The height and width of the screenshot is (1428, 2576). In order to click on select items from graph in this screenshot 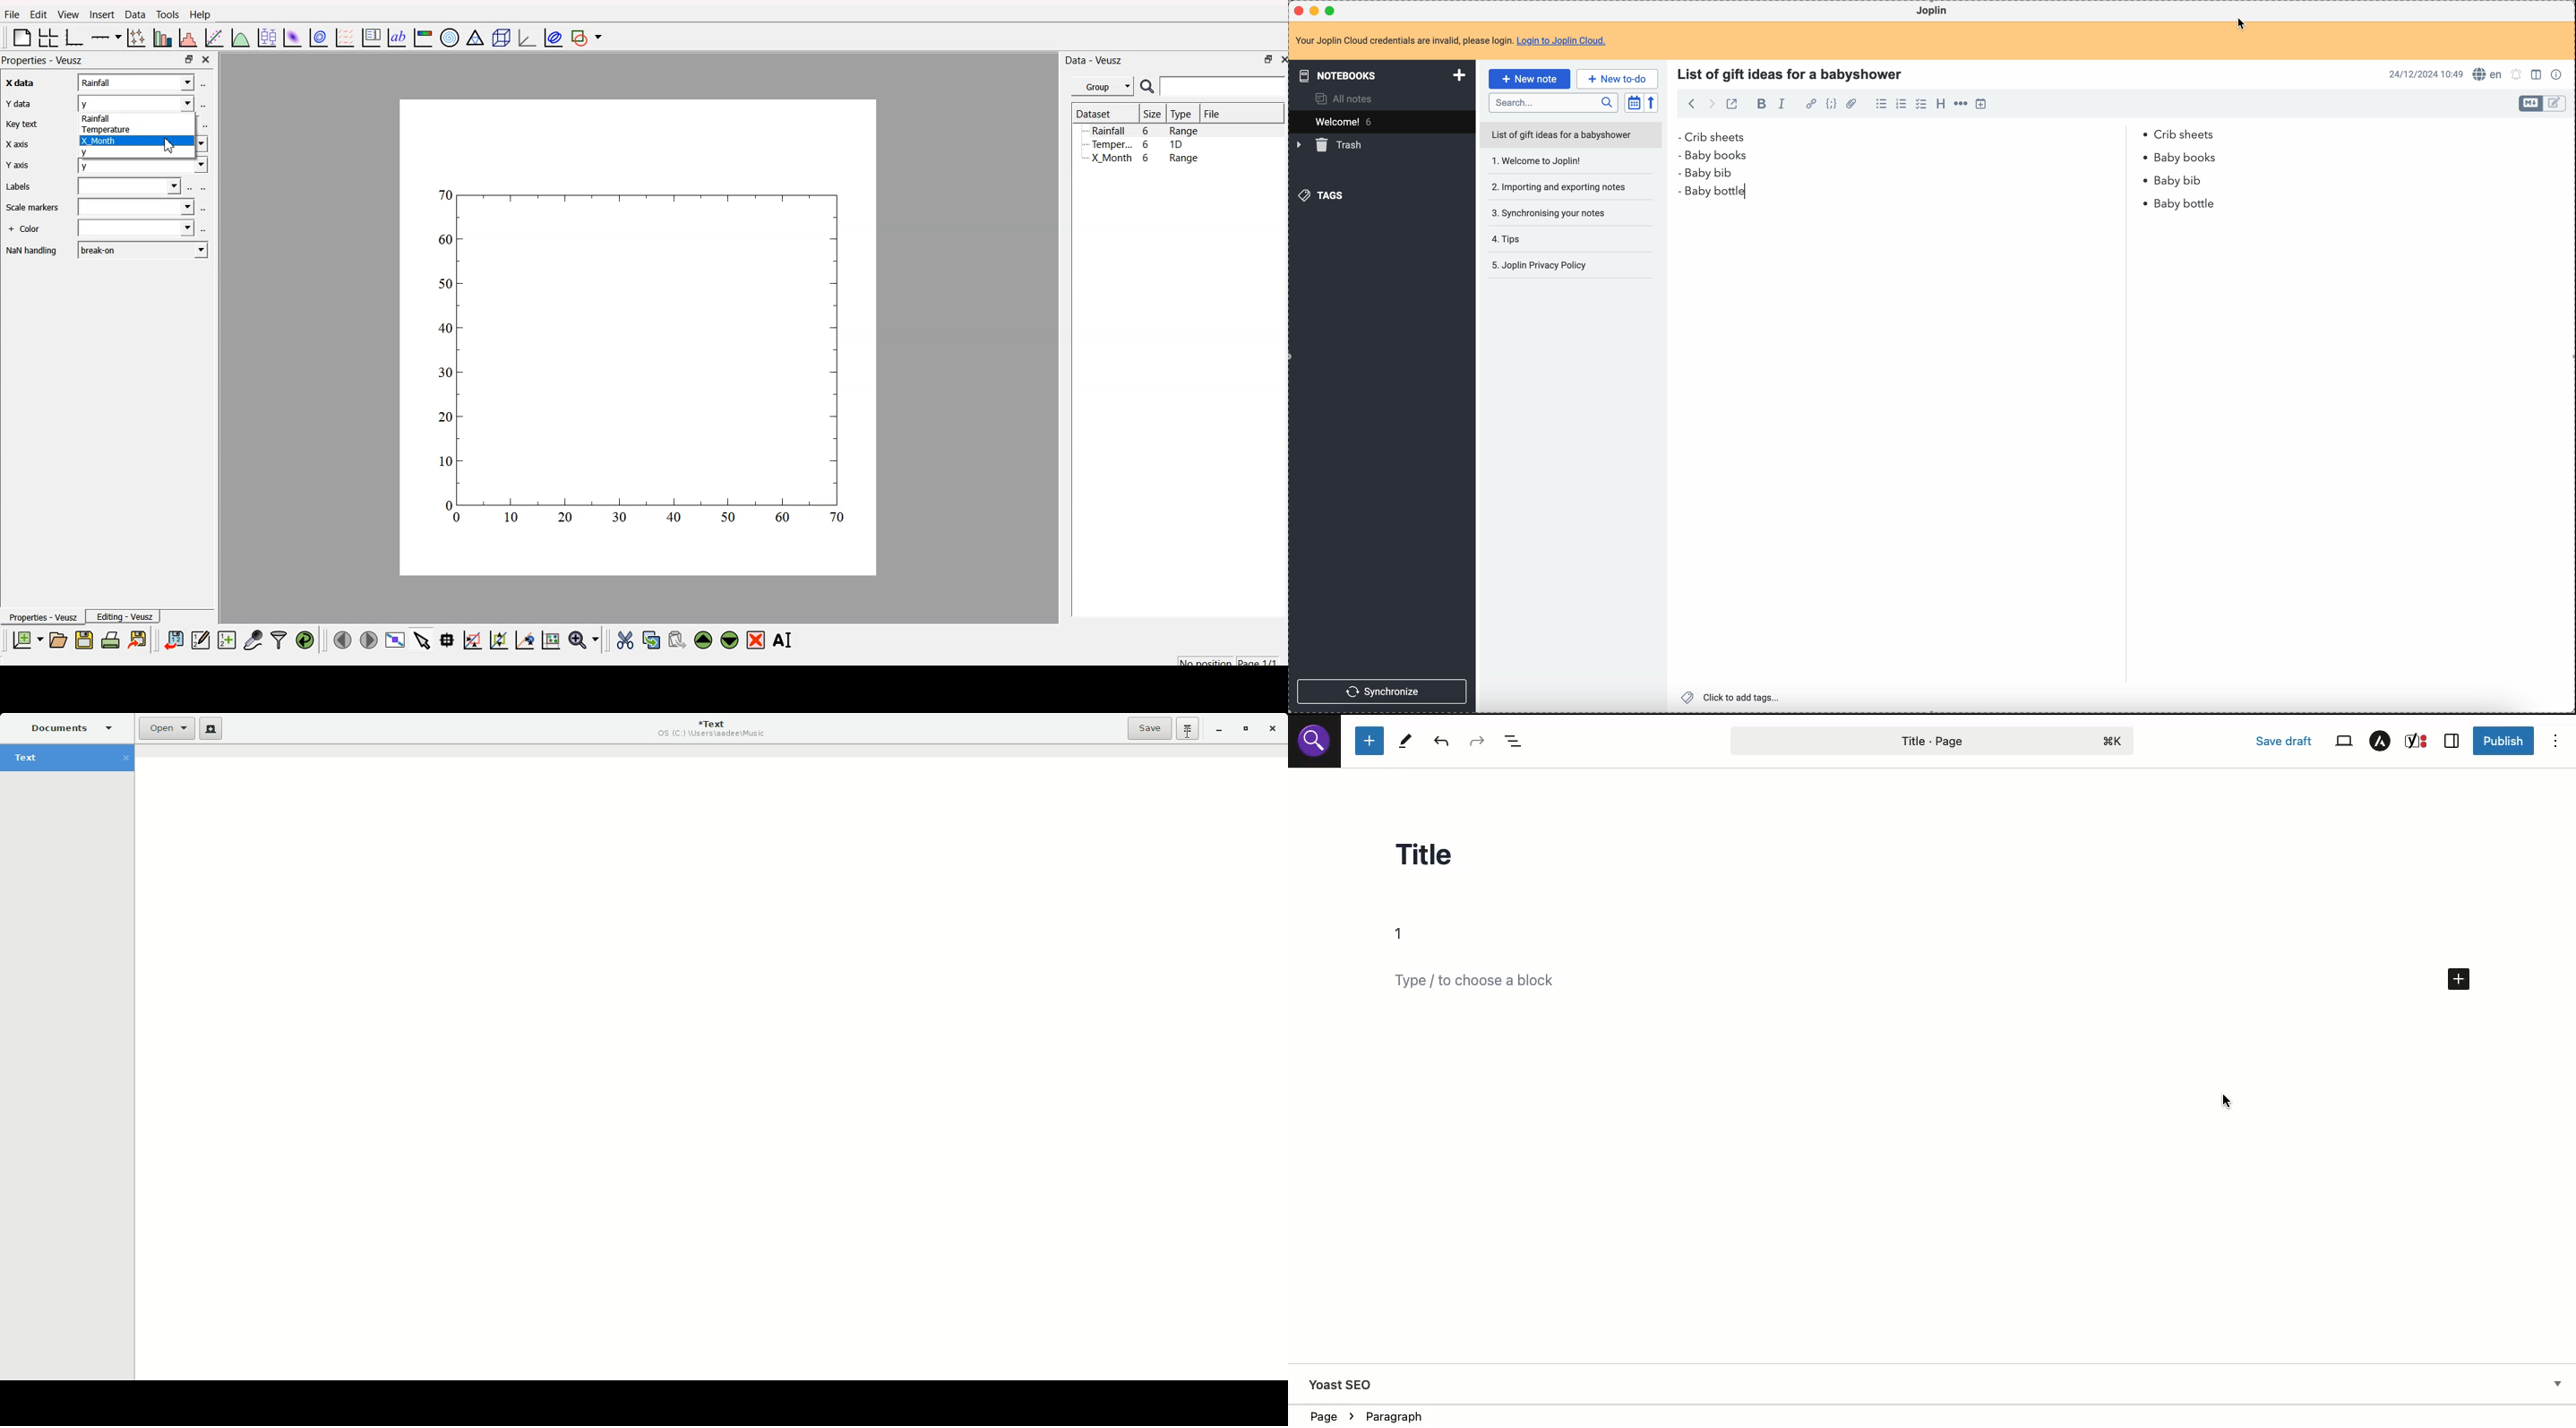, I will do `click(421, 642)`.